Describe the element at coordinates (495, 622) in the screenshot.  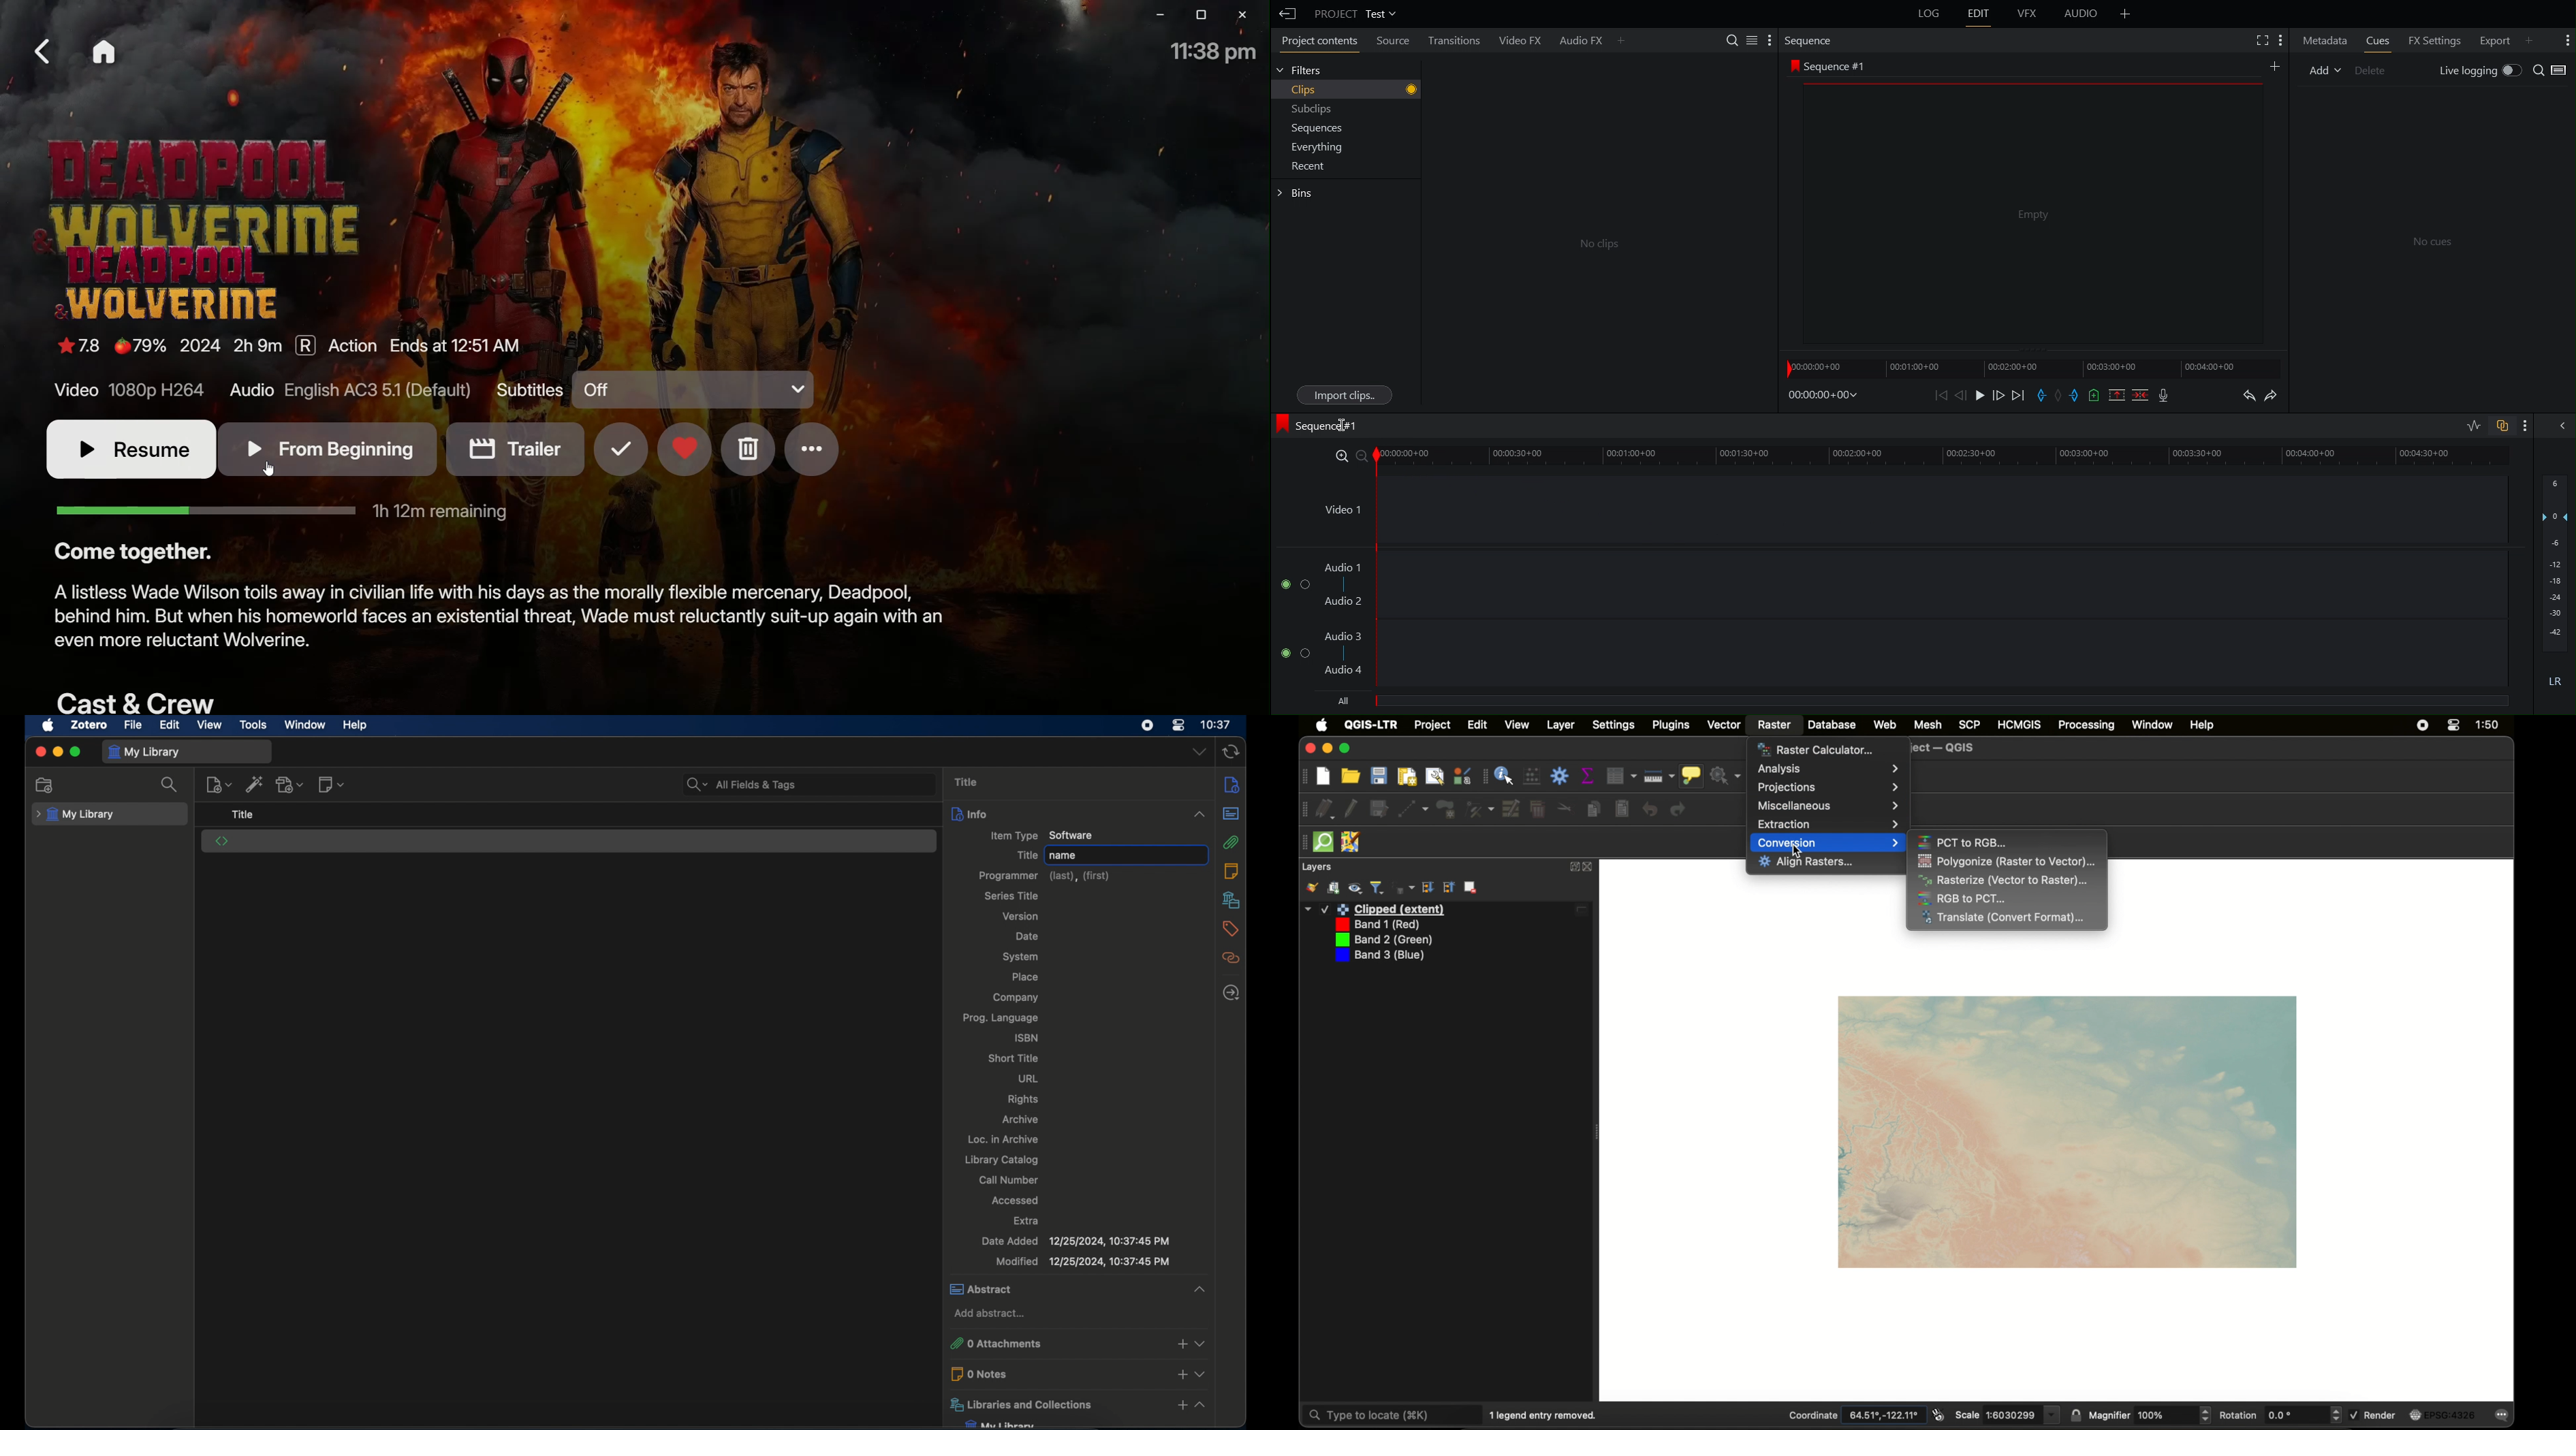
I see `Synopsis` at that location.